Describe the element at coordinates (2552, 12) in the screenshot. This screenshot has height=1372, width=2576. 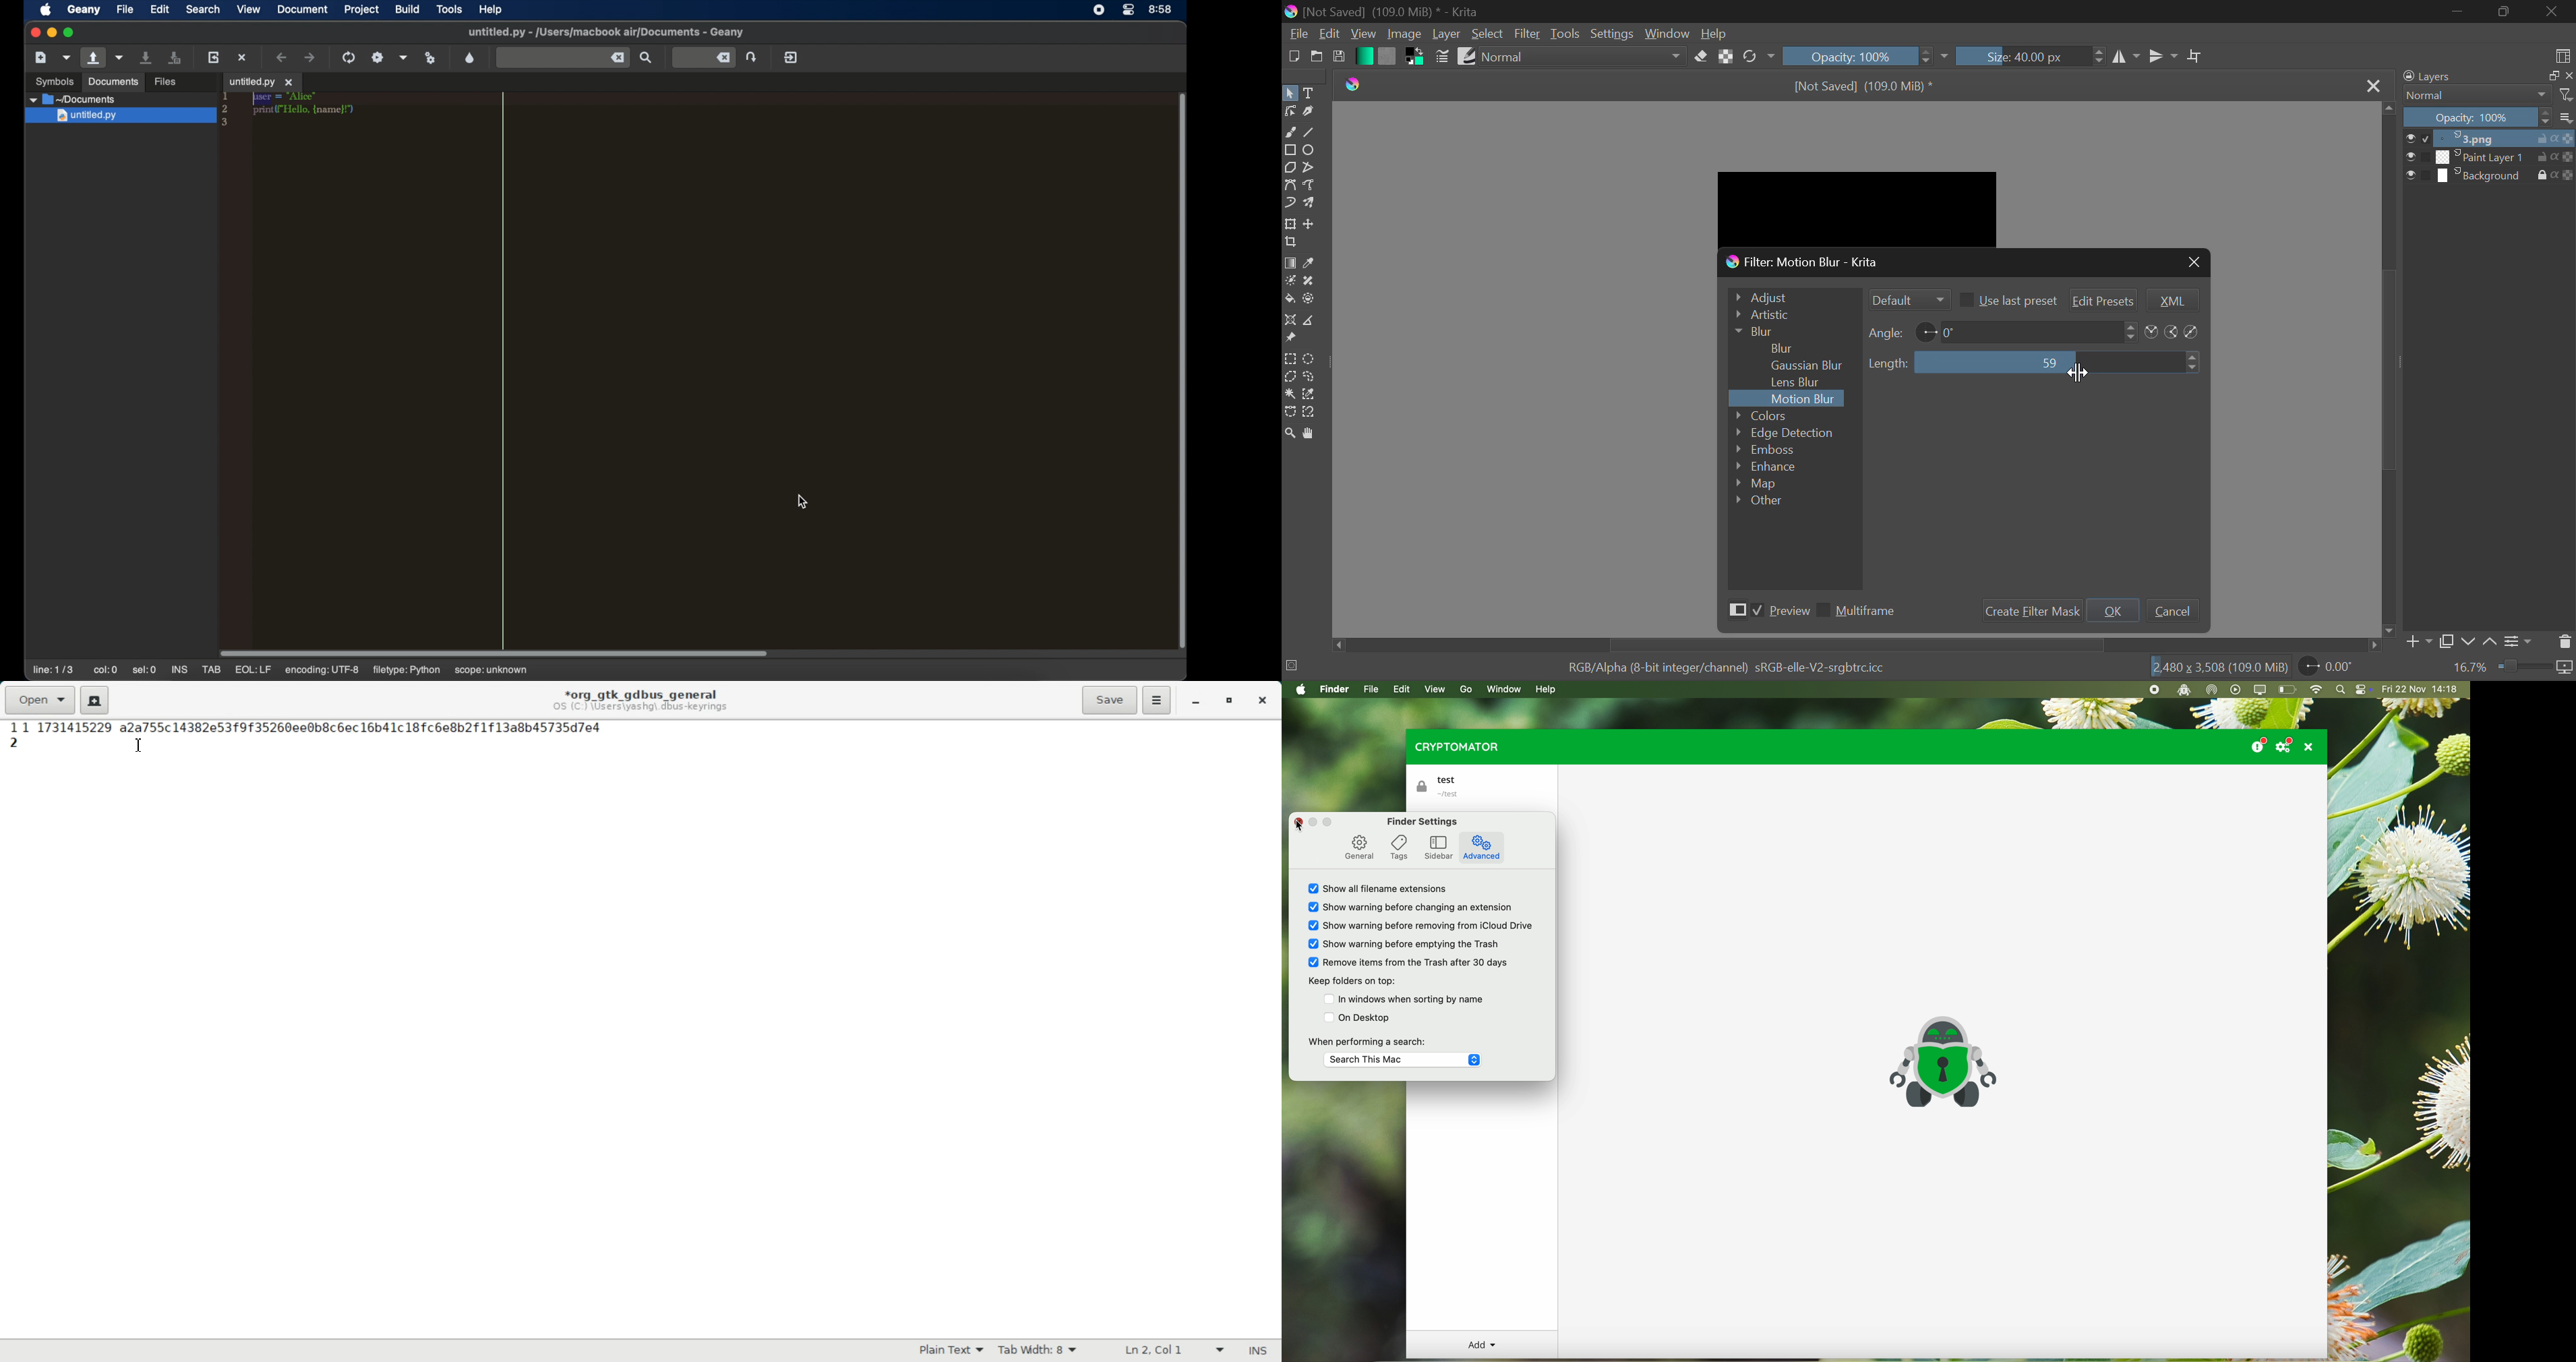
I see `Close` at that location.